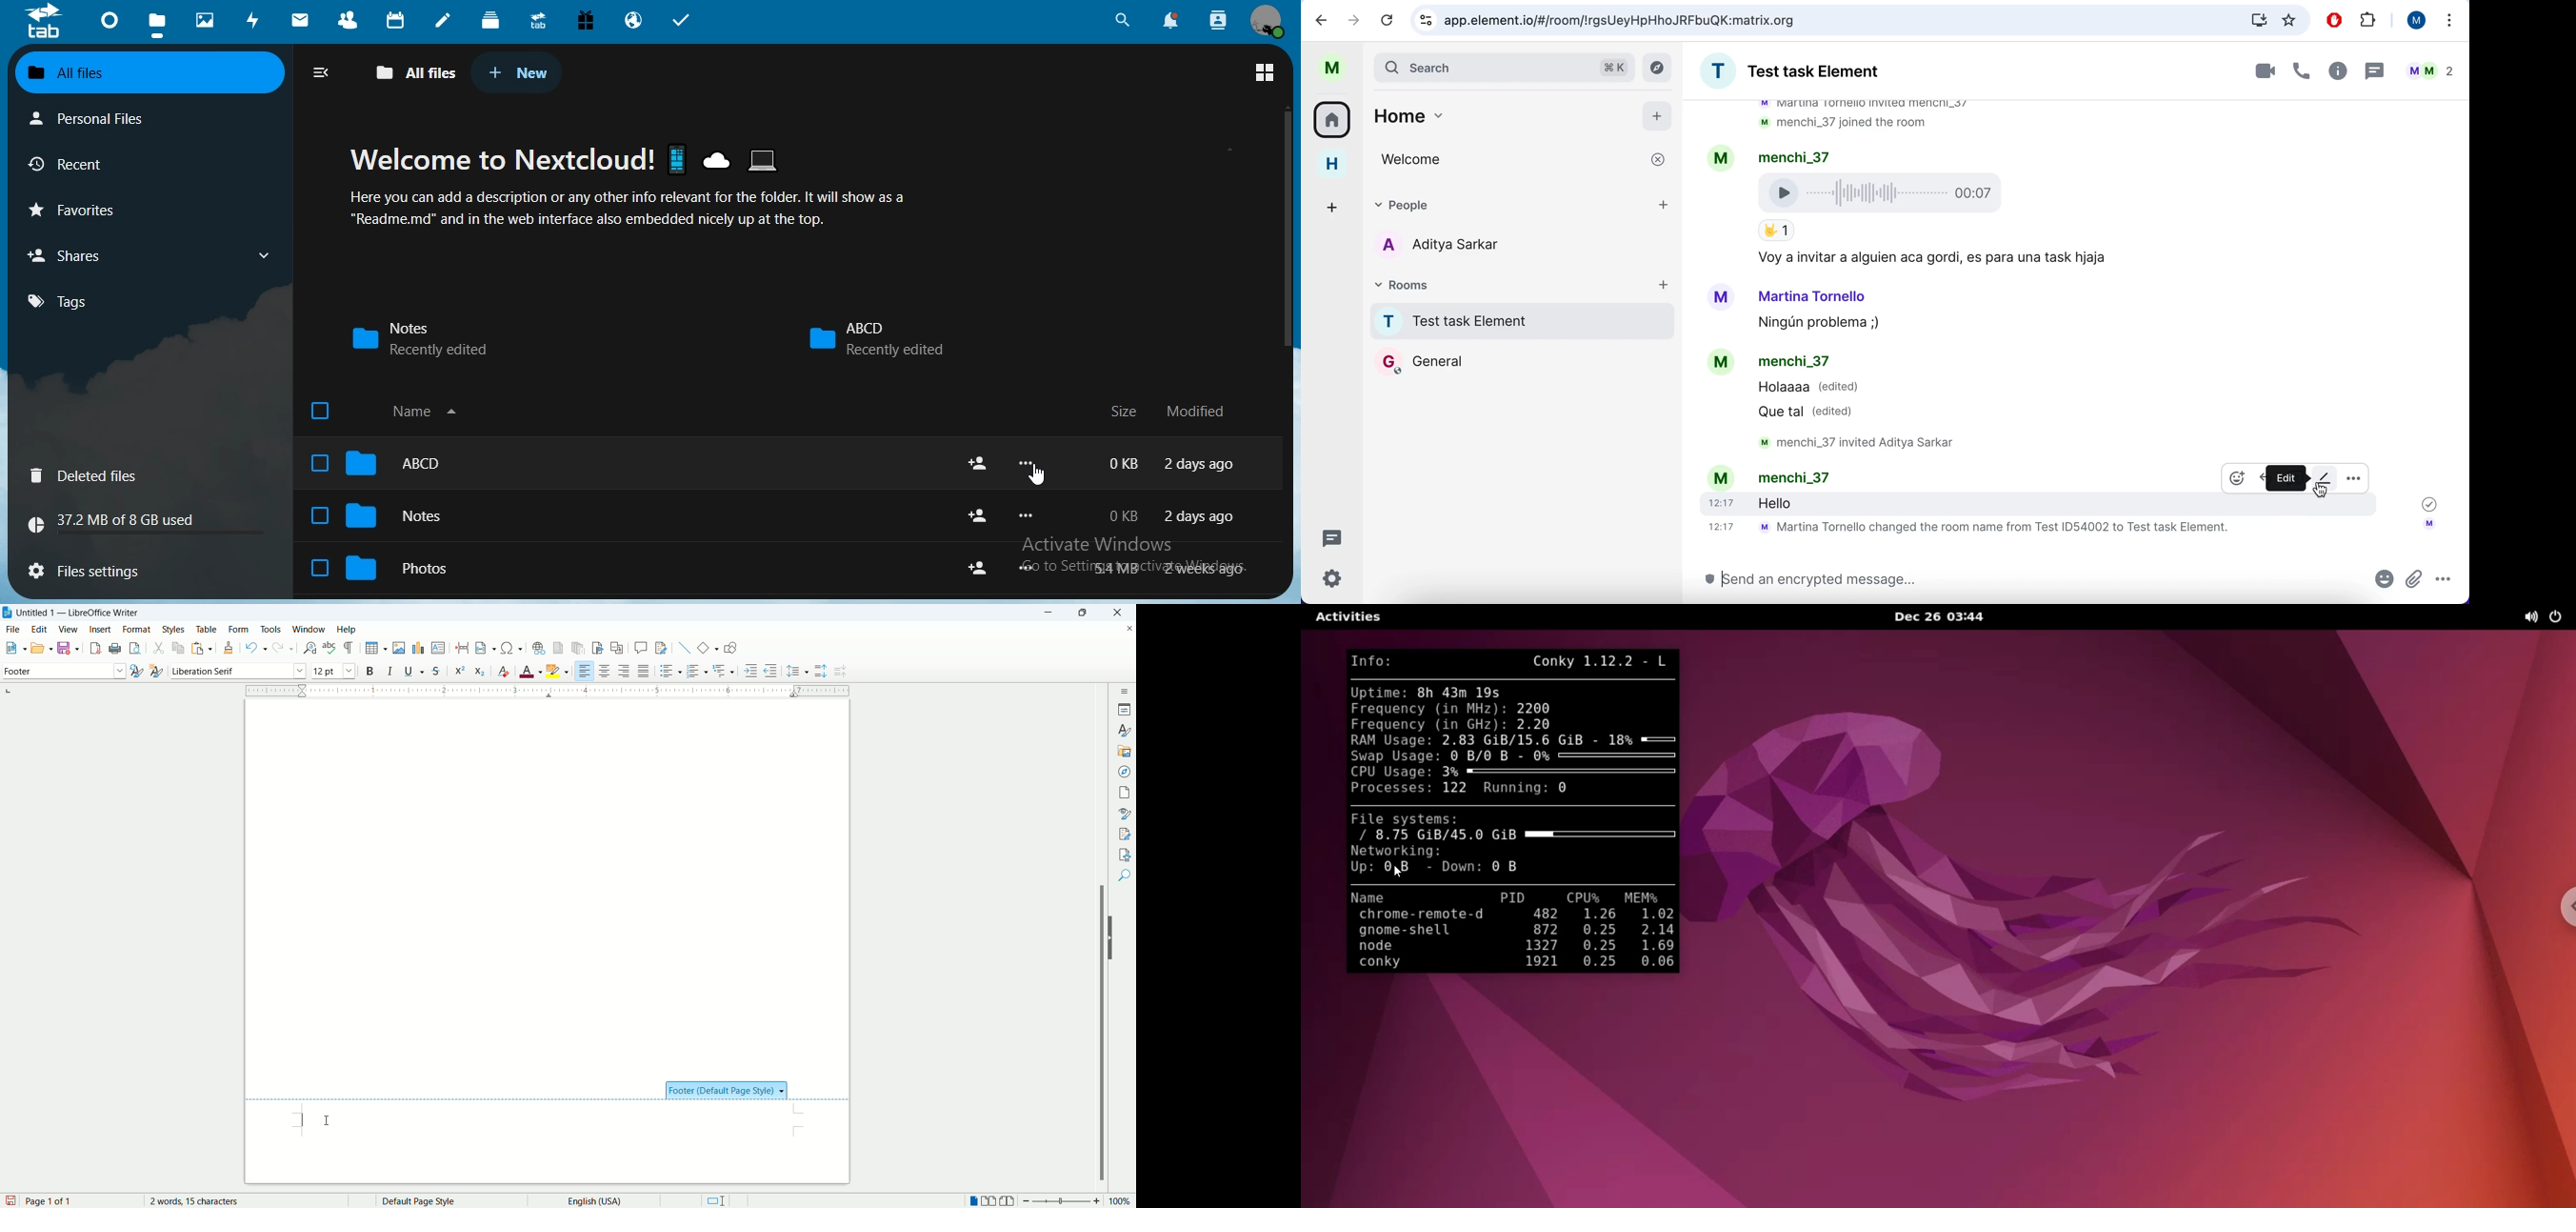  I want to click on favorites, so click(2293, 20).